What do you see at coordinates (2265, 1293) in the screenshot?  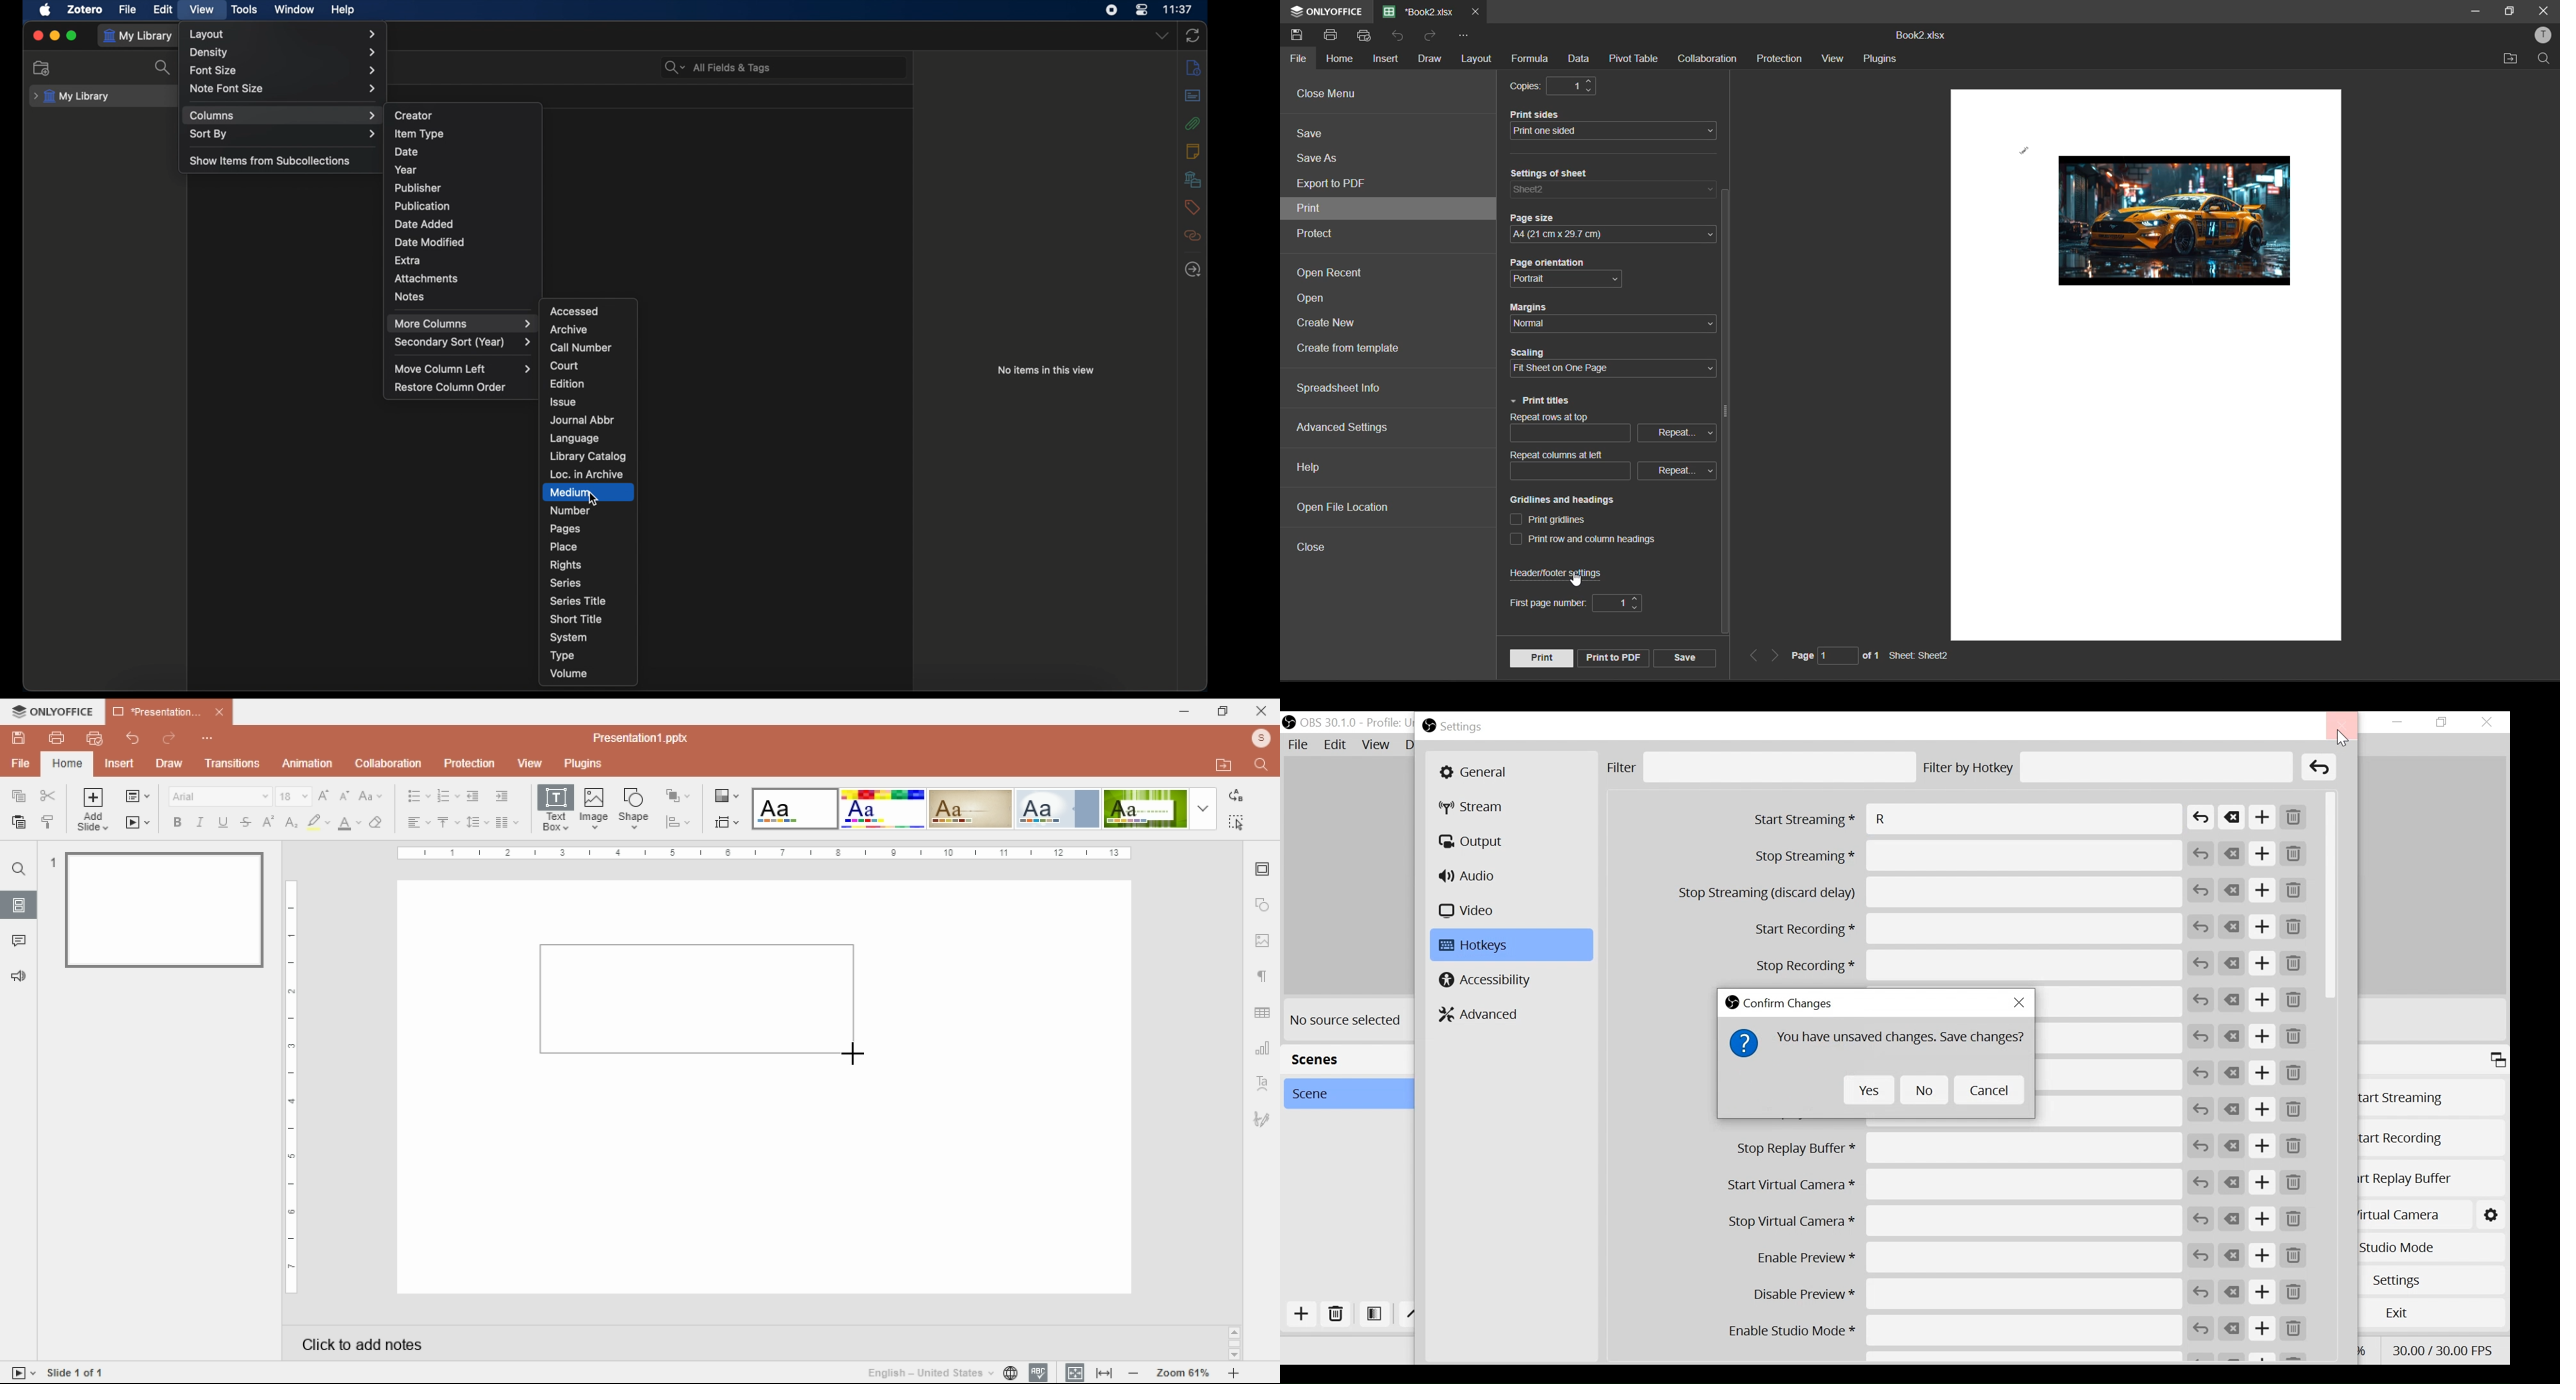 I see `Add` at bounding box center [2265, 1293].